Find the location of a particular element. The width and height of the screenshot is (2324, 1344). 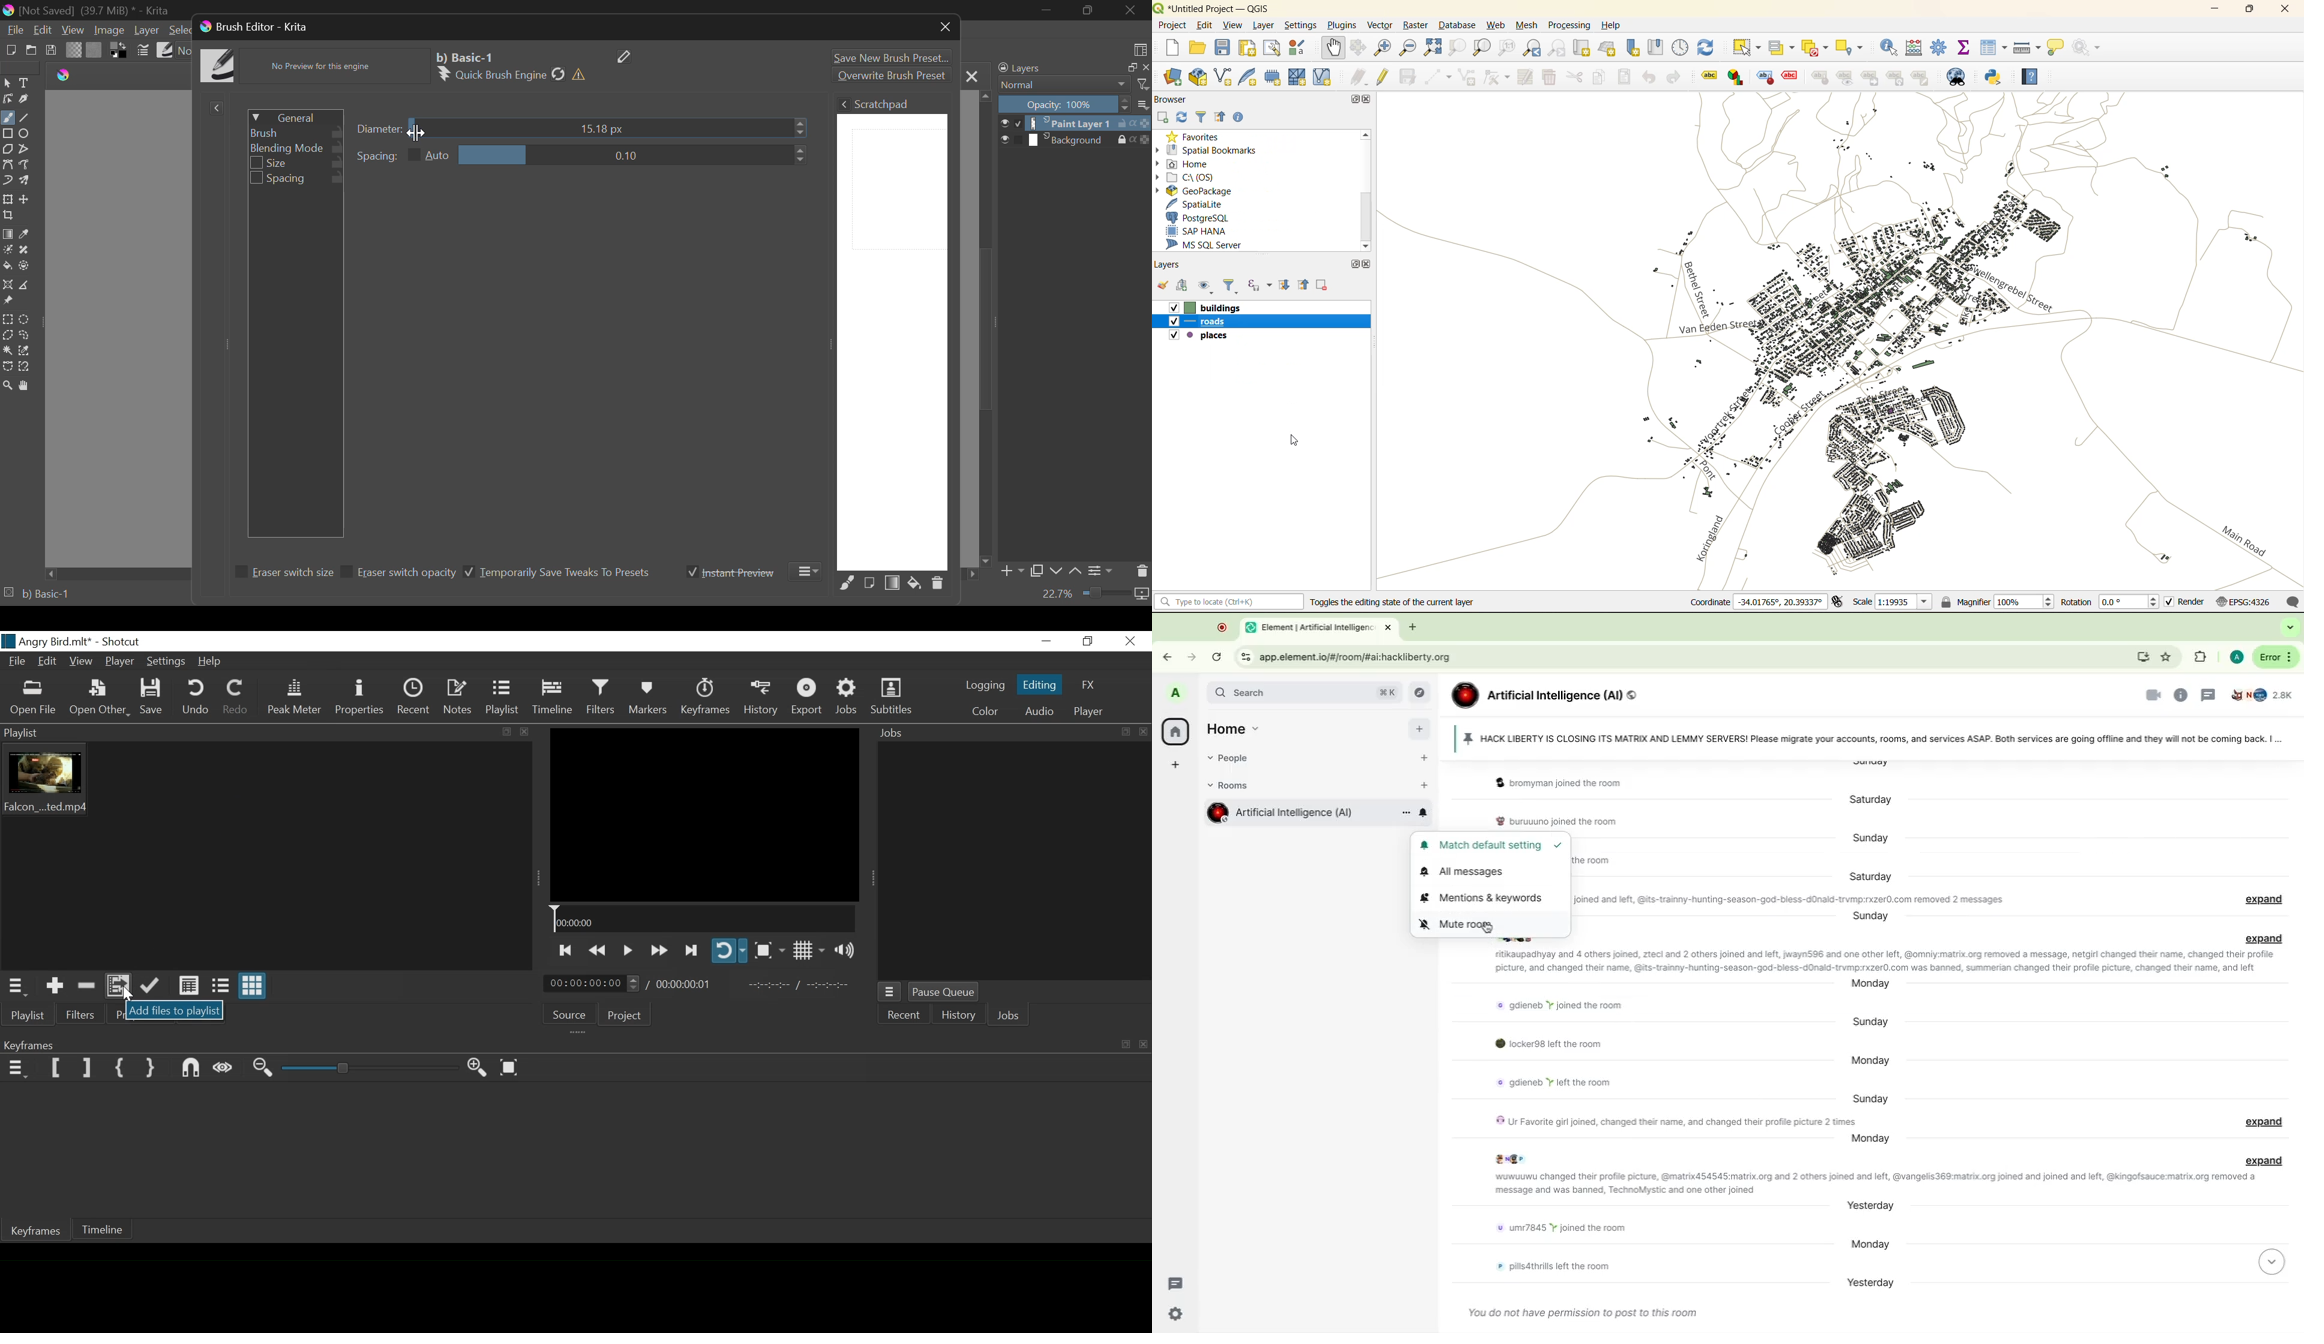

(Not Saved) (39,7 MB)* -Krita is located at coordinates (86, 10).